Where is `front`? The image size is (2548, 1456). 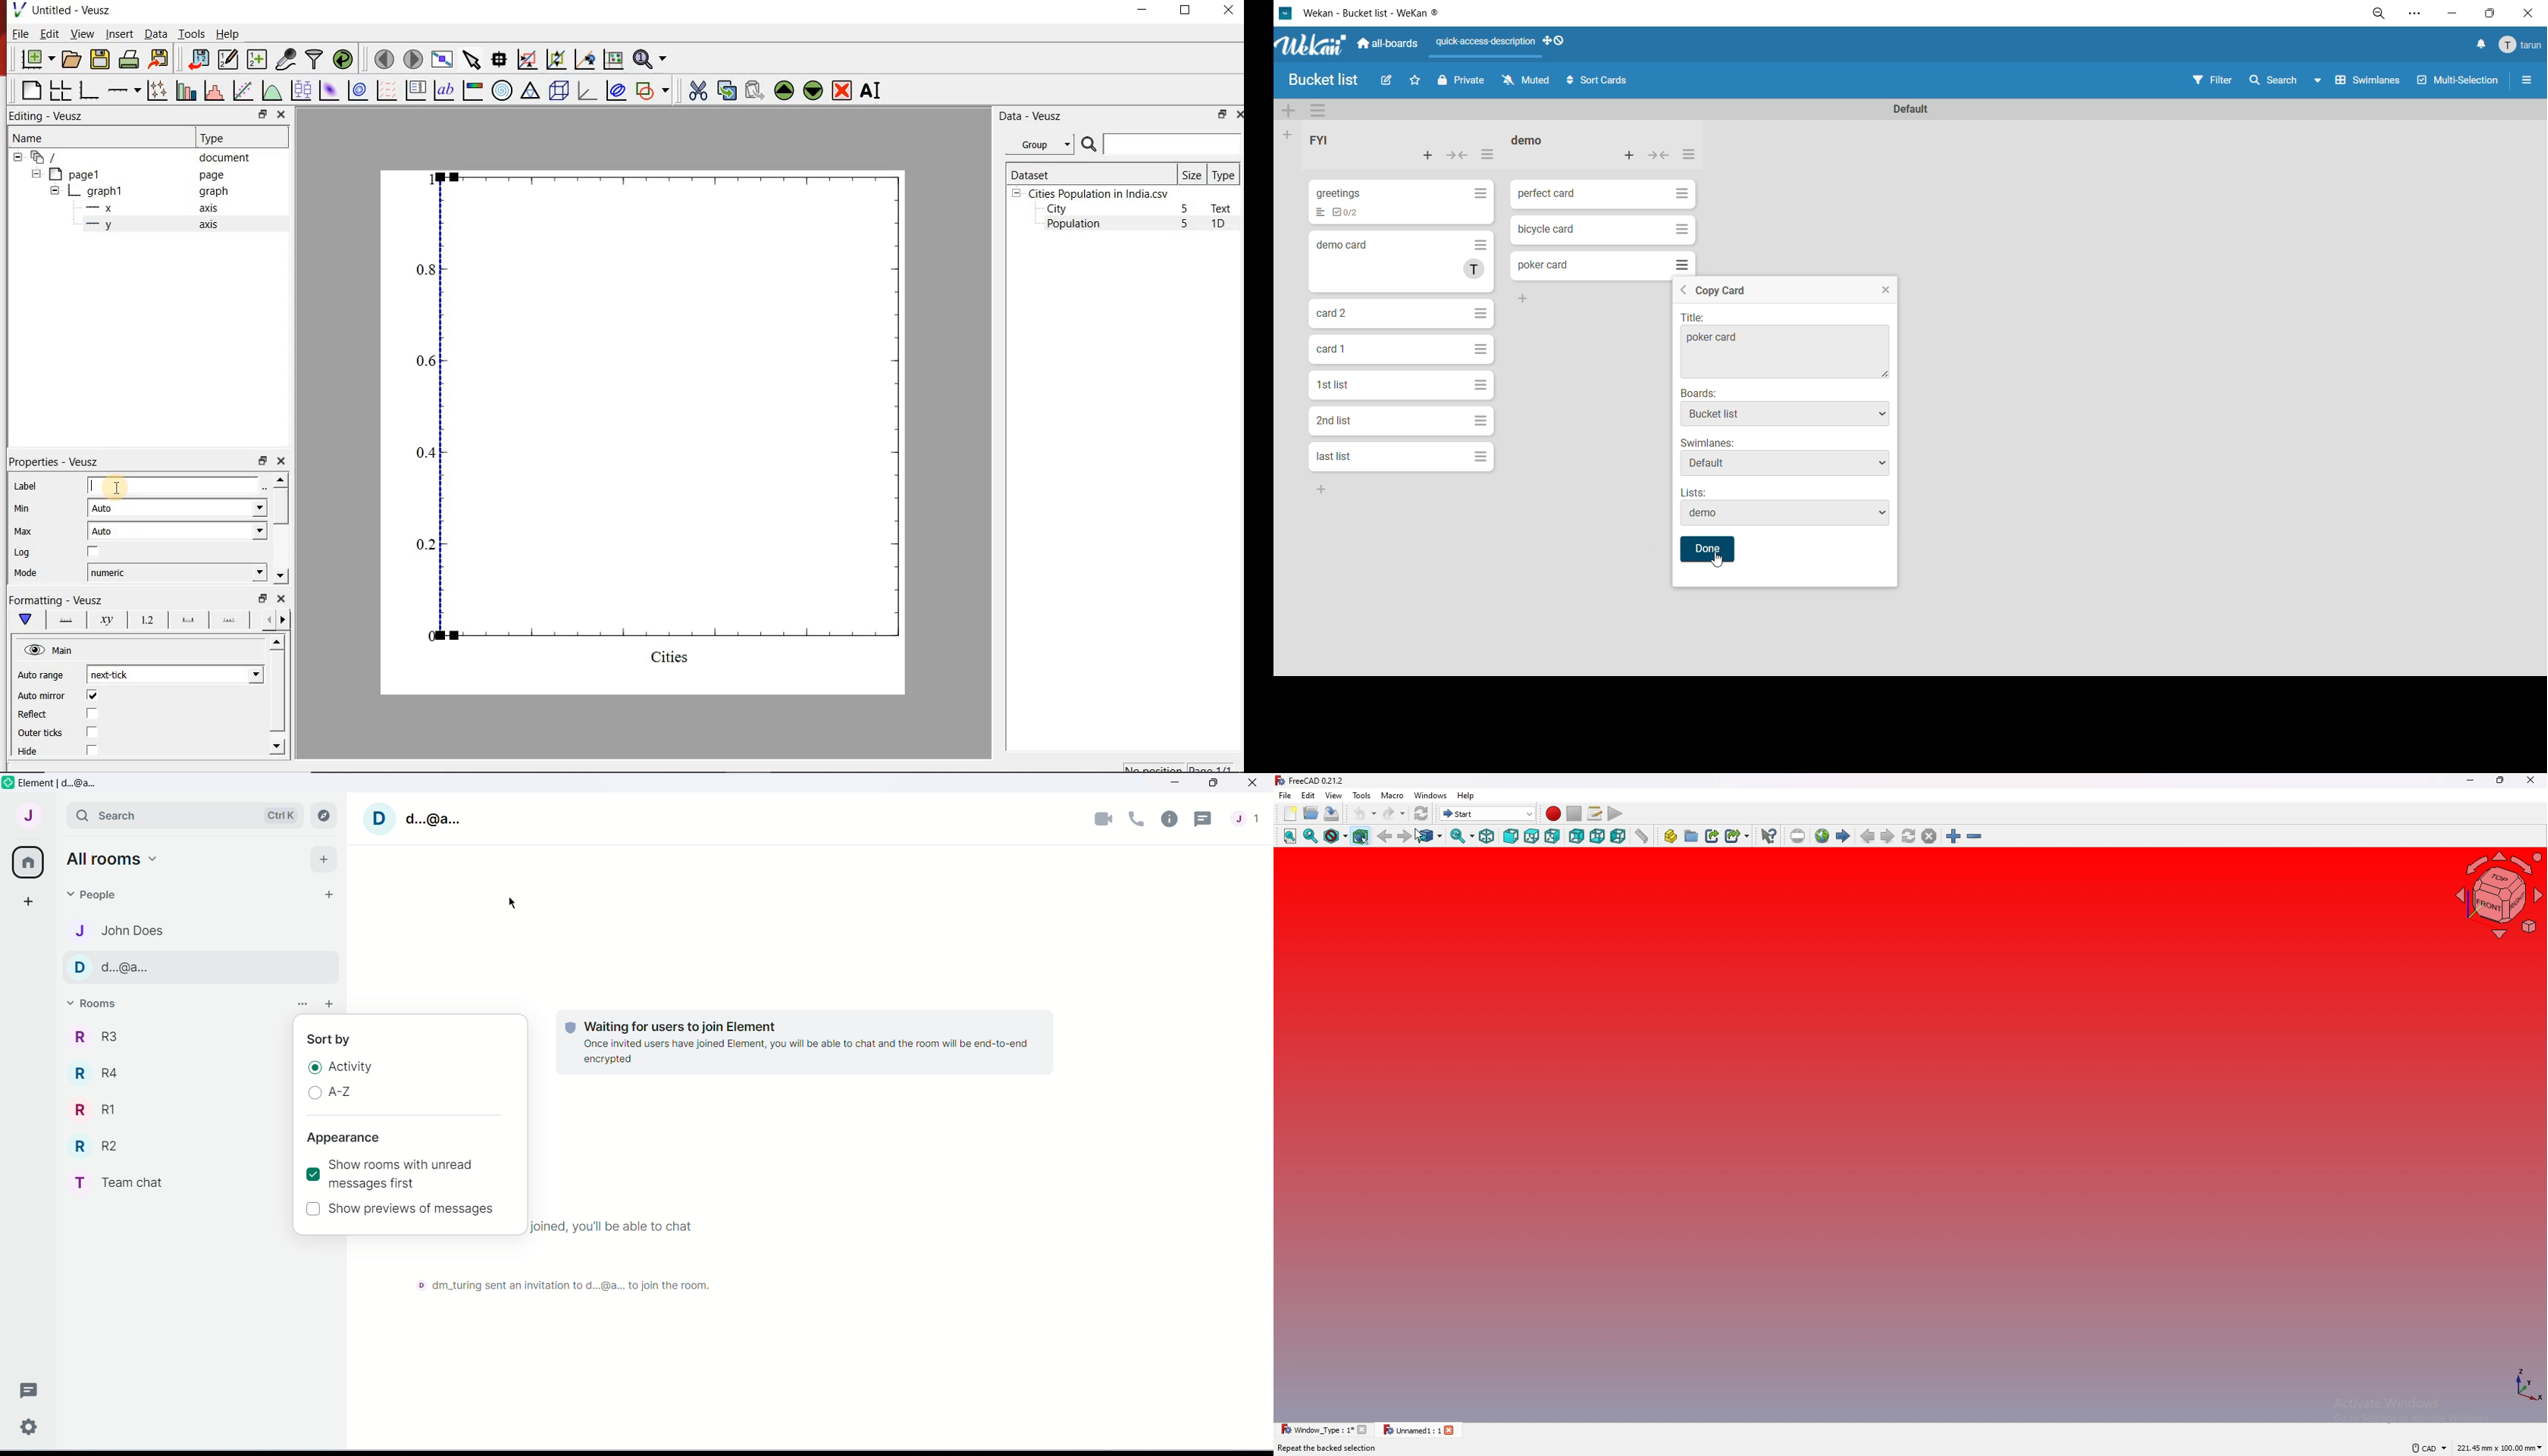 front is located at coordinates (1511, 835).